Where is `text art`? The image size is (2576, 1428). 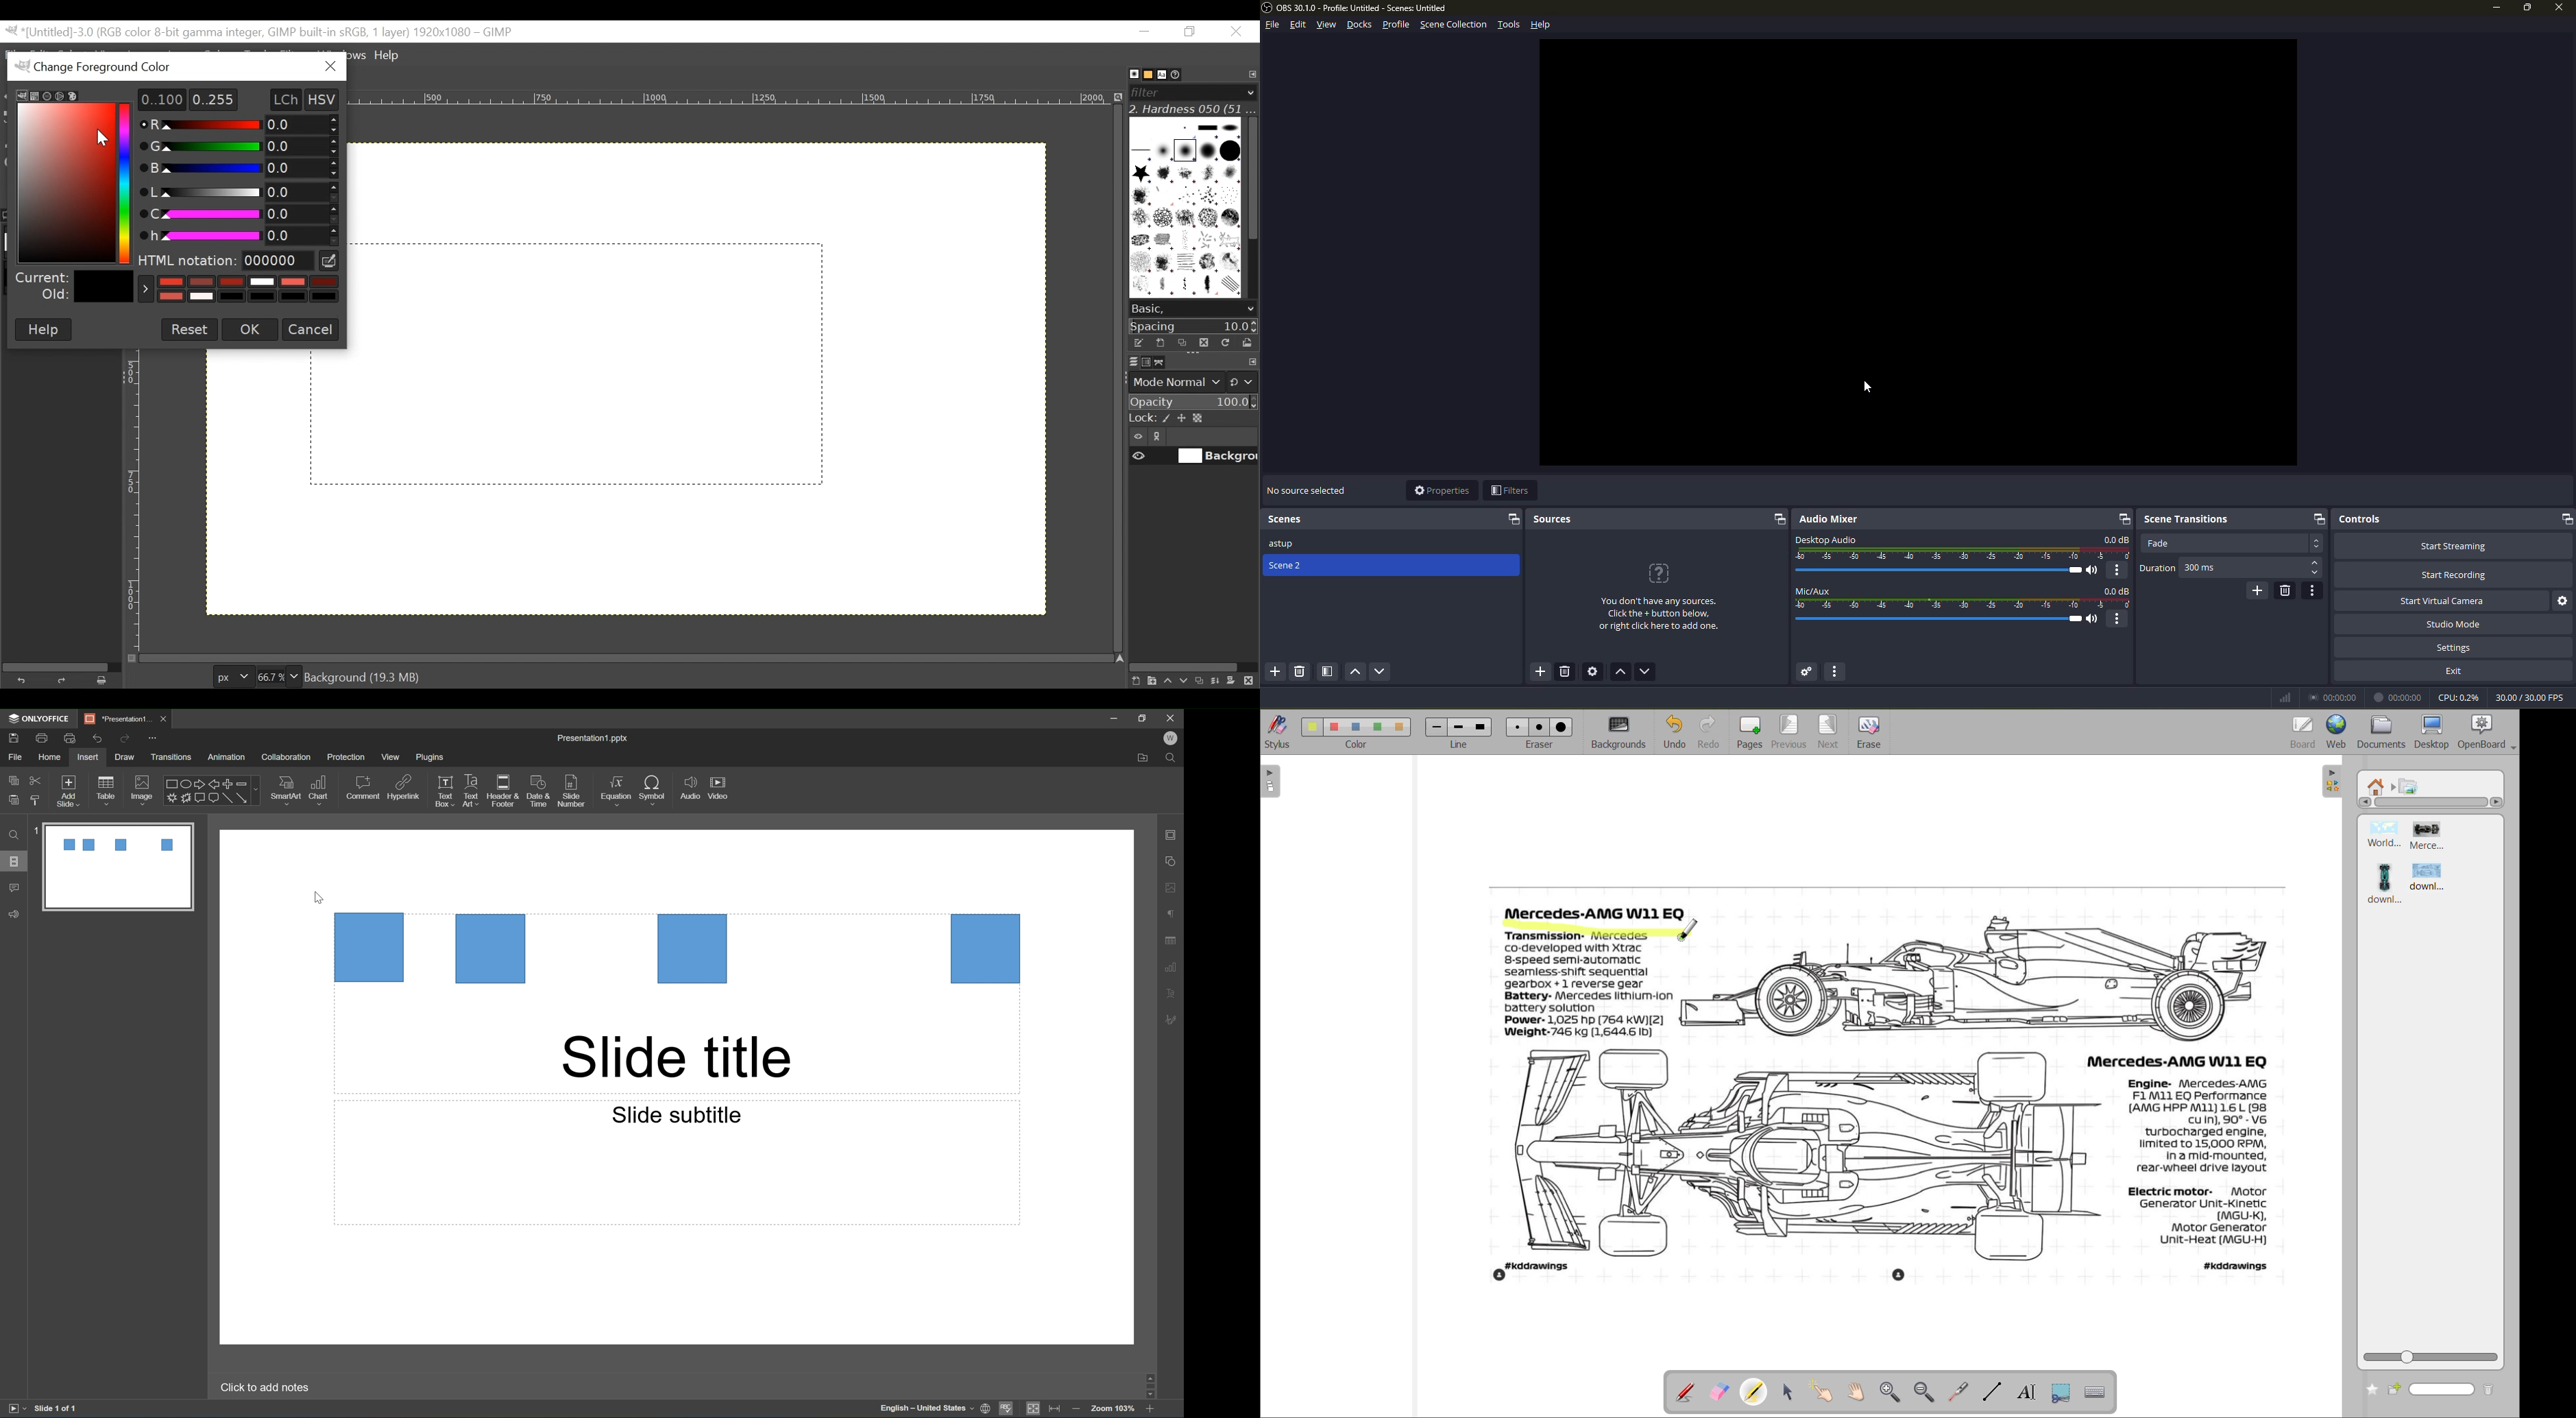 text art is located at coordinates (469, 791).